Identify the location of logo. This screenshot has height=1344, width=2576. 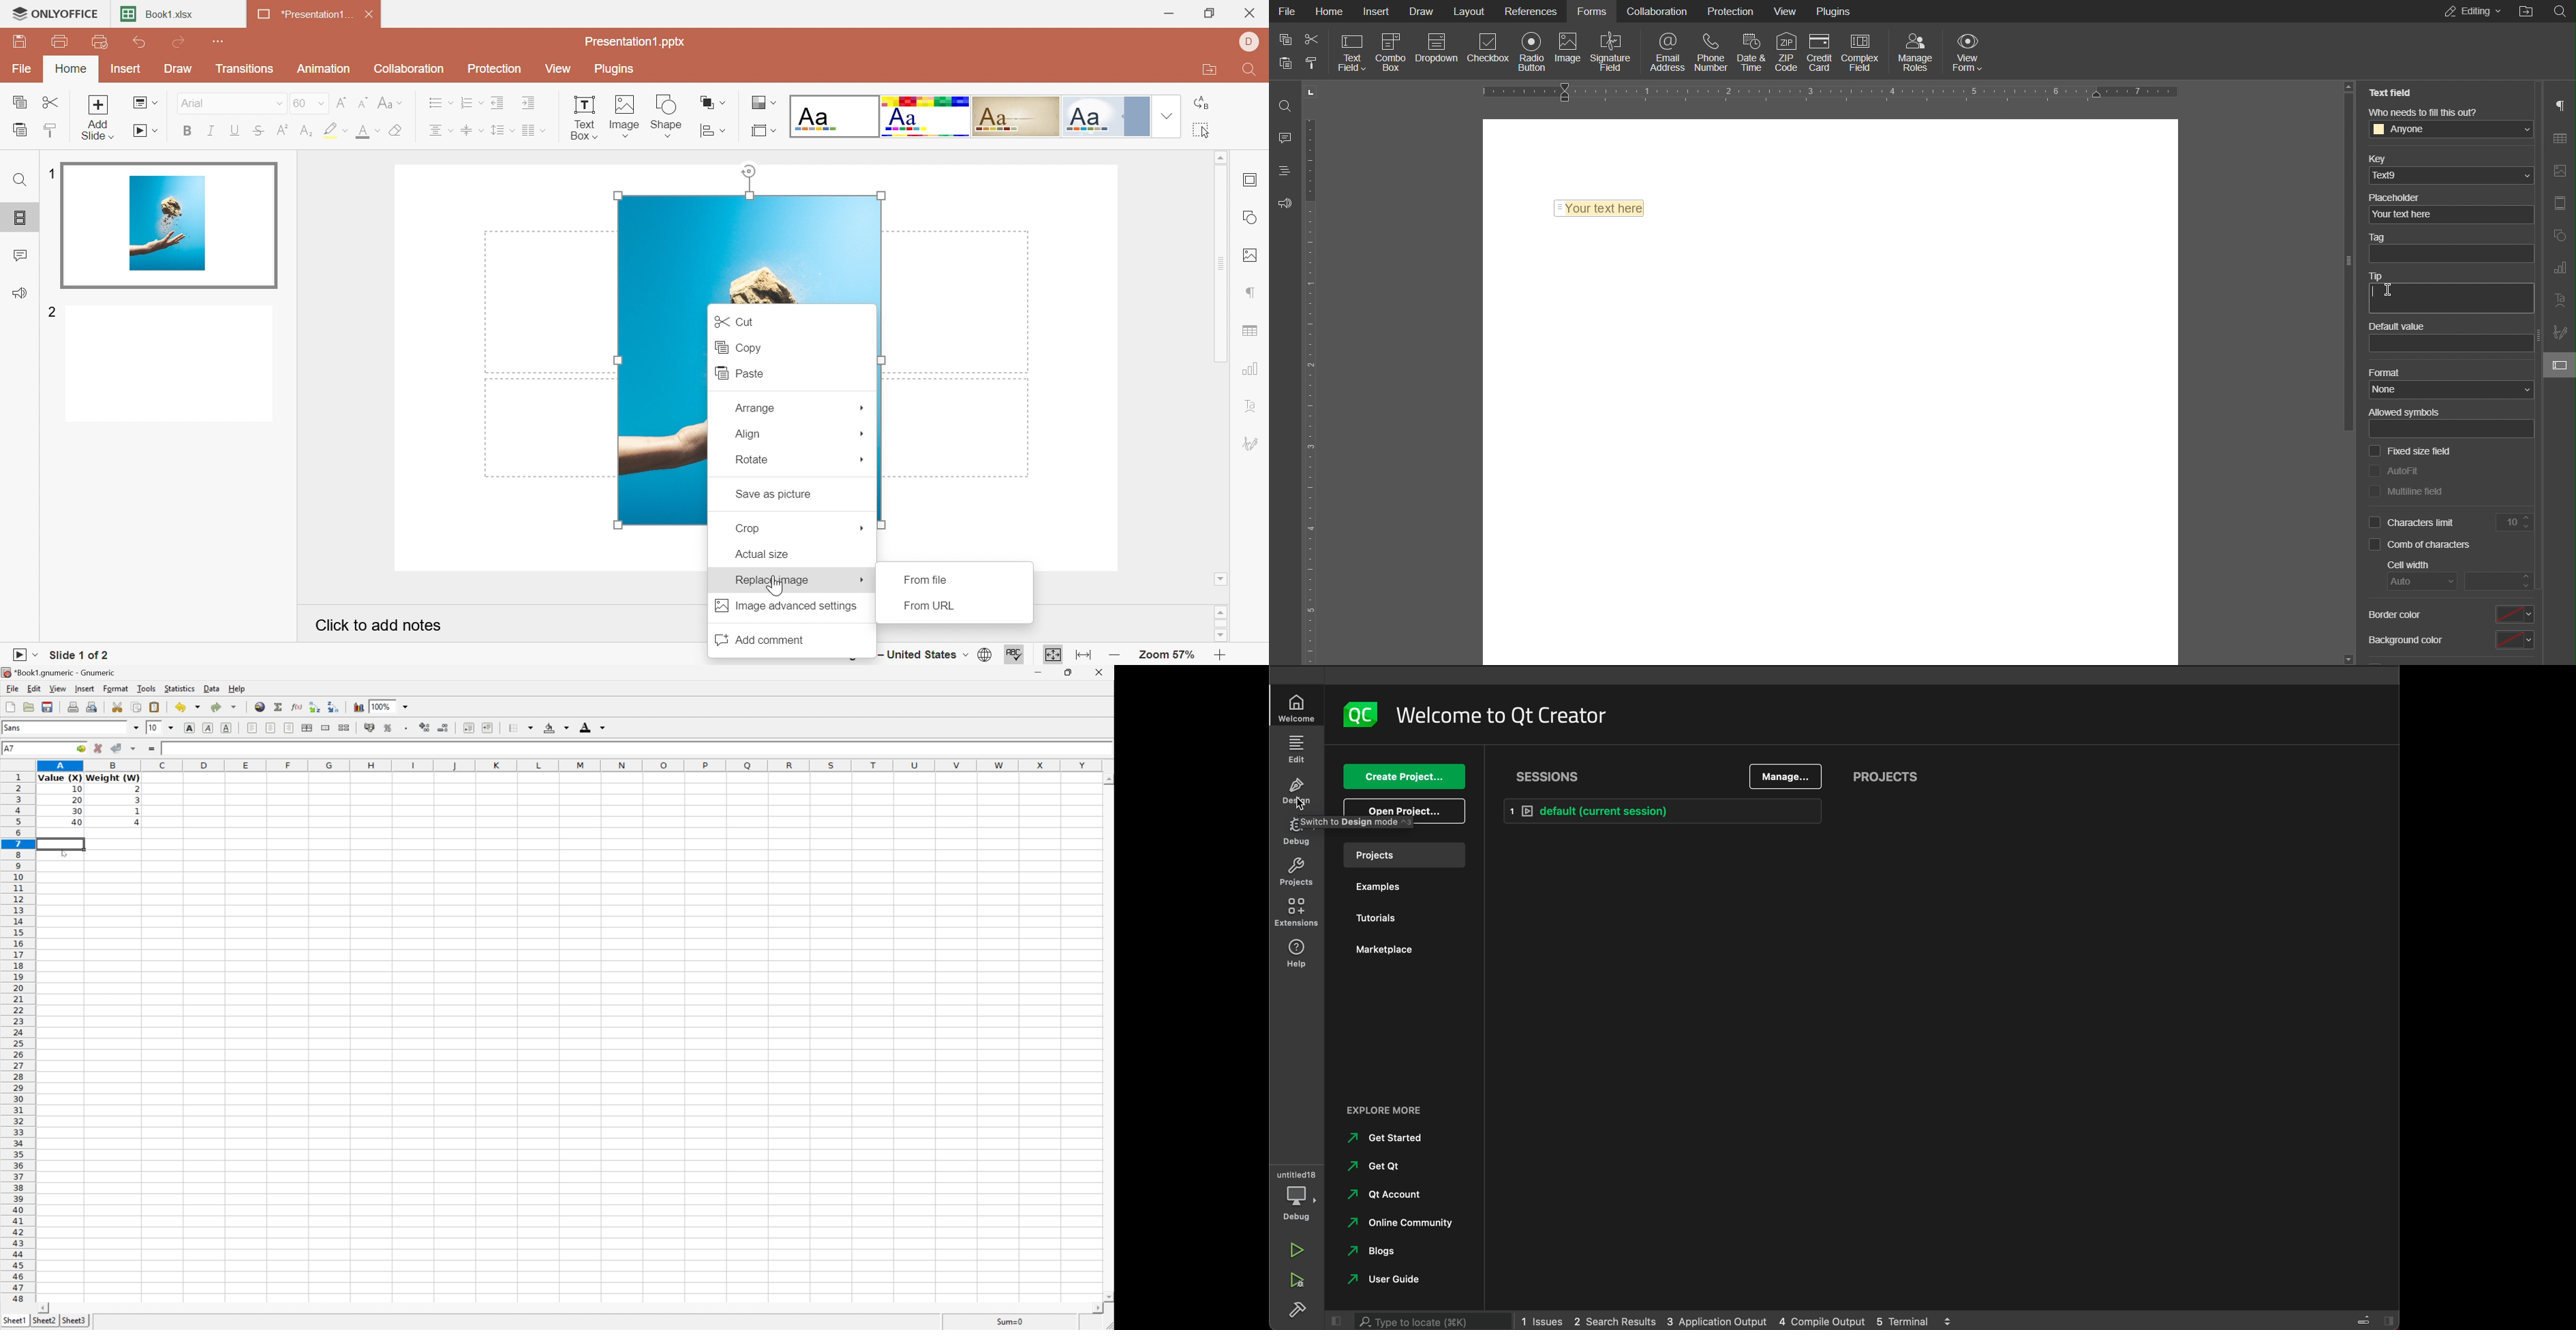
(1358, 713).